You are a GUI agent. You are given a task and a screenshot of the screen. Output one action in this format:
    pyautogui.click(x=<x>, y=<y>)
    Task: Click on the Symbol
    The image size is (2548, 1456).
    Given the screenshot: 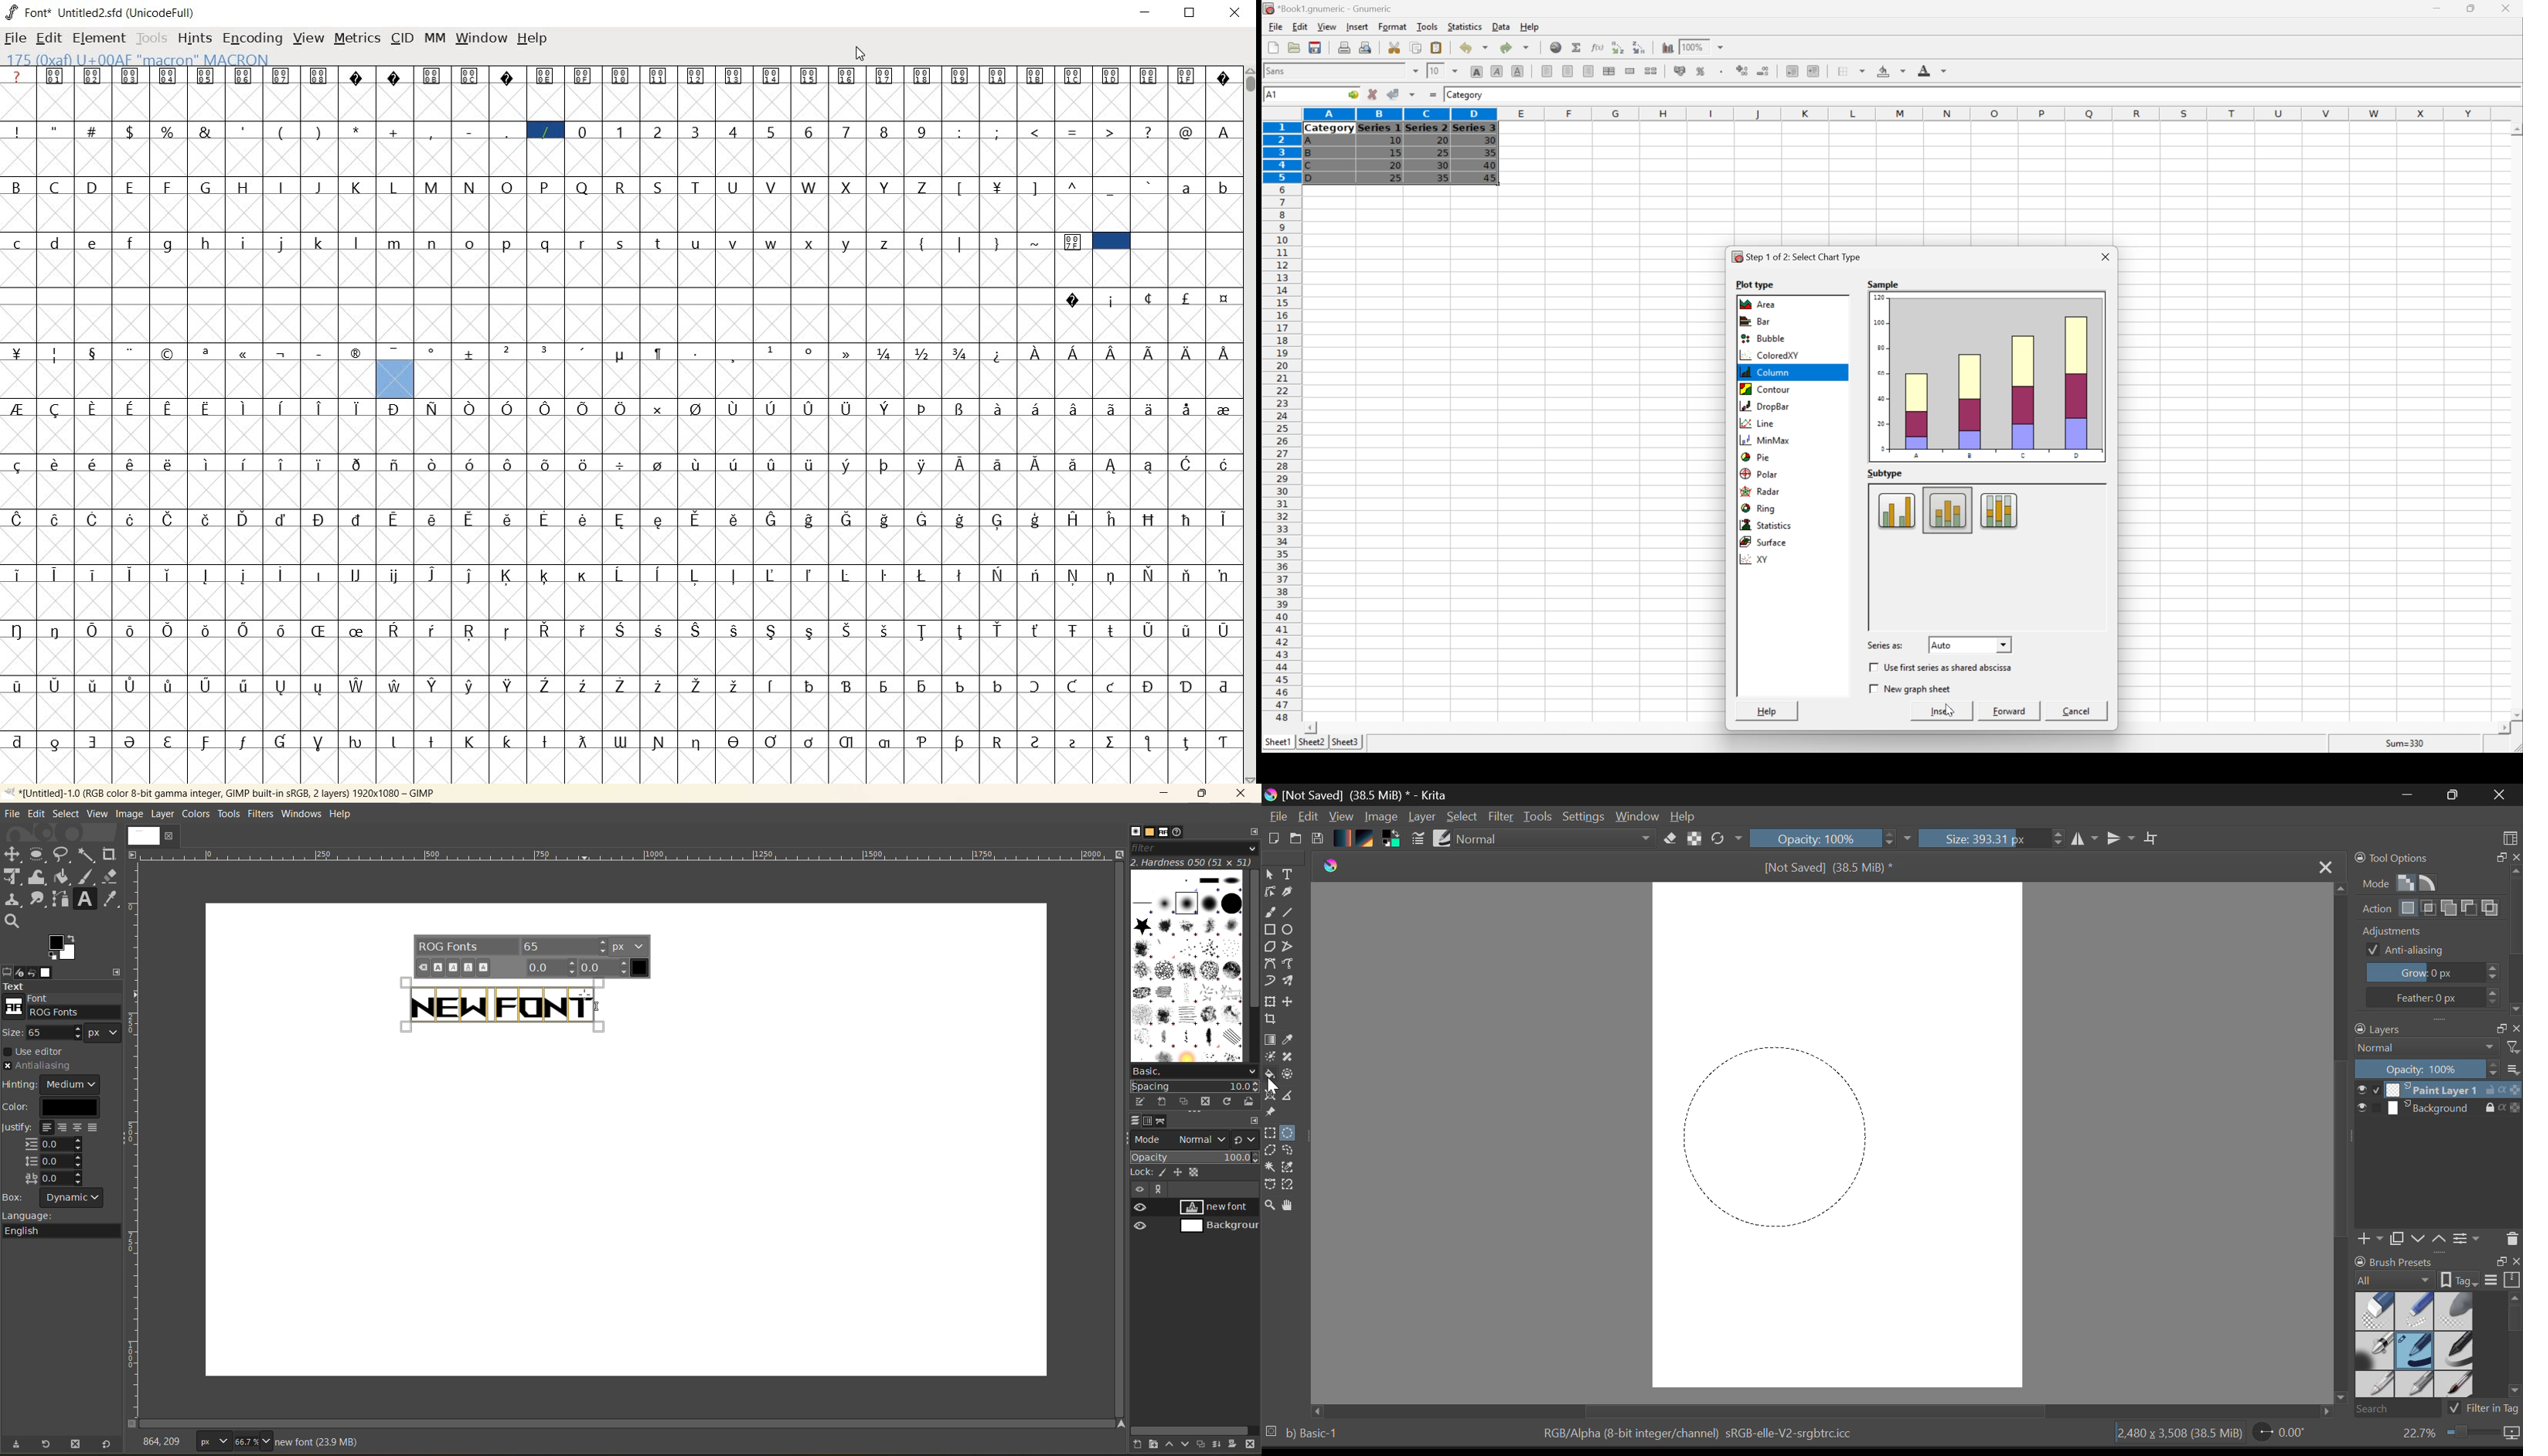 What is the action you would take?
    pyautogui.click(x=659, y=630)
    